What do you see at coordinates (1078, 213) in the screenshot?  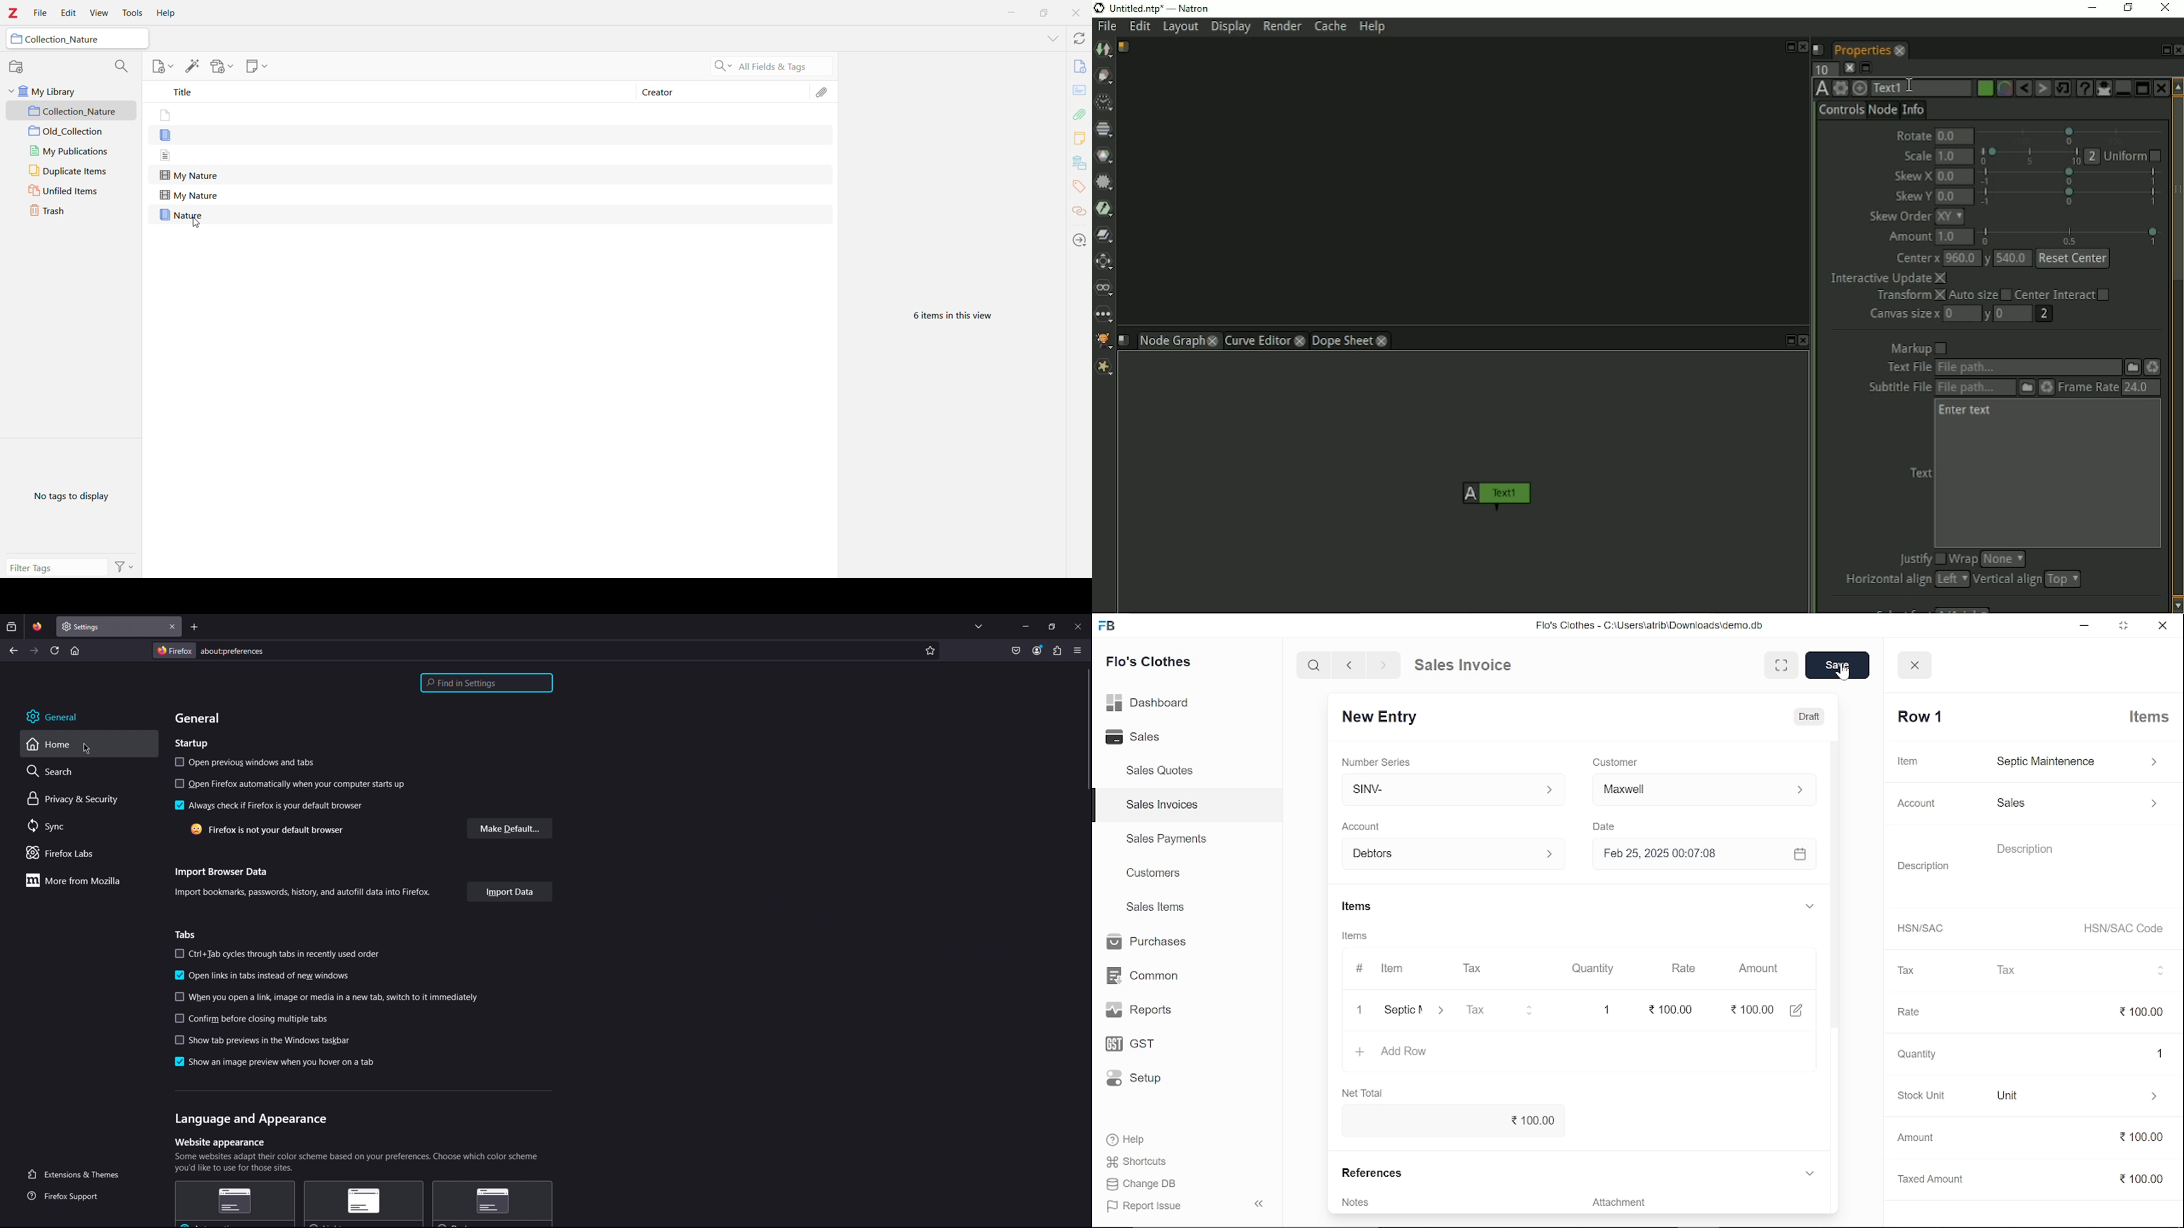 I see `Related` at bounding box center [1078, 213].